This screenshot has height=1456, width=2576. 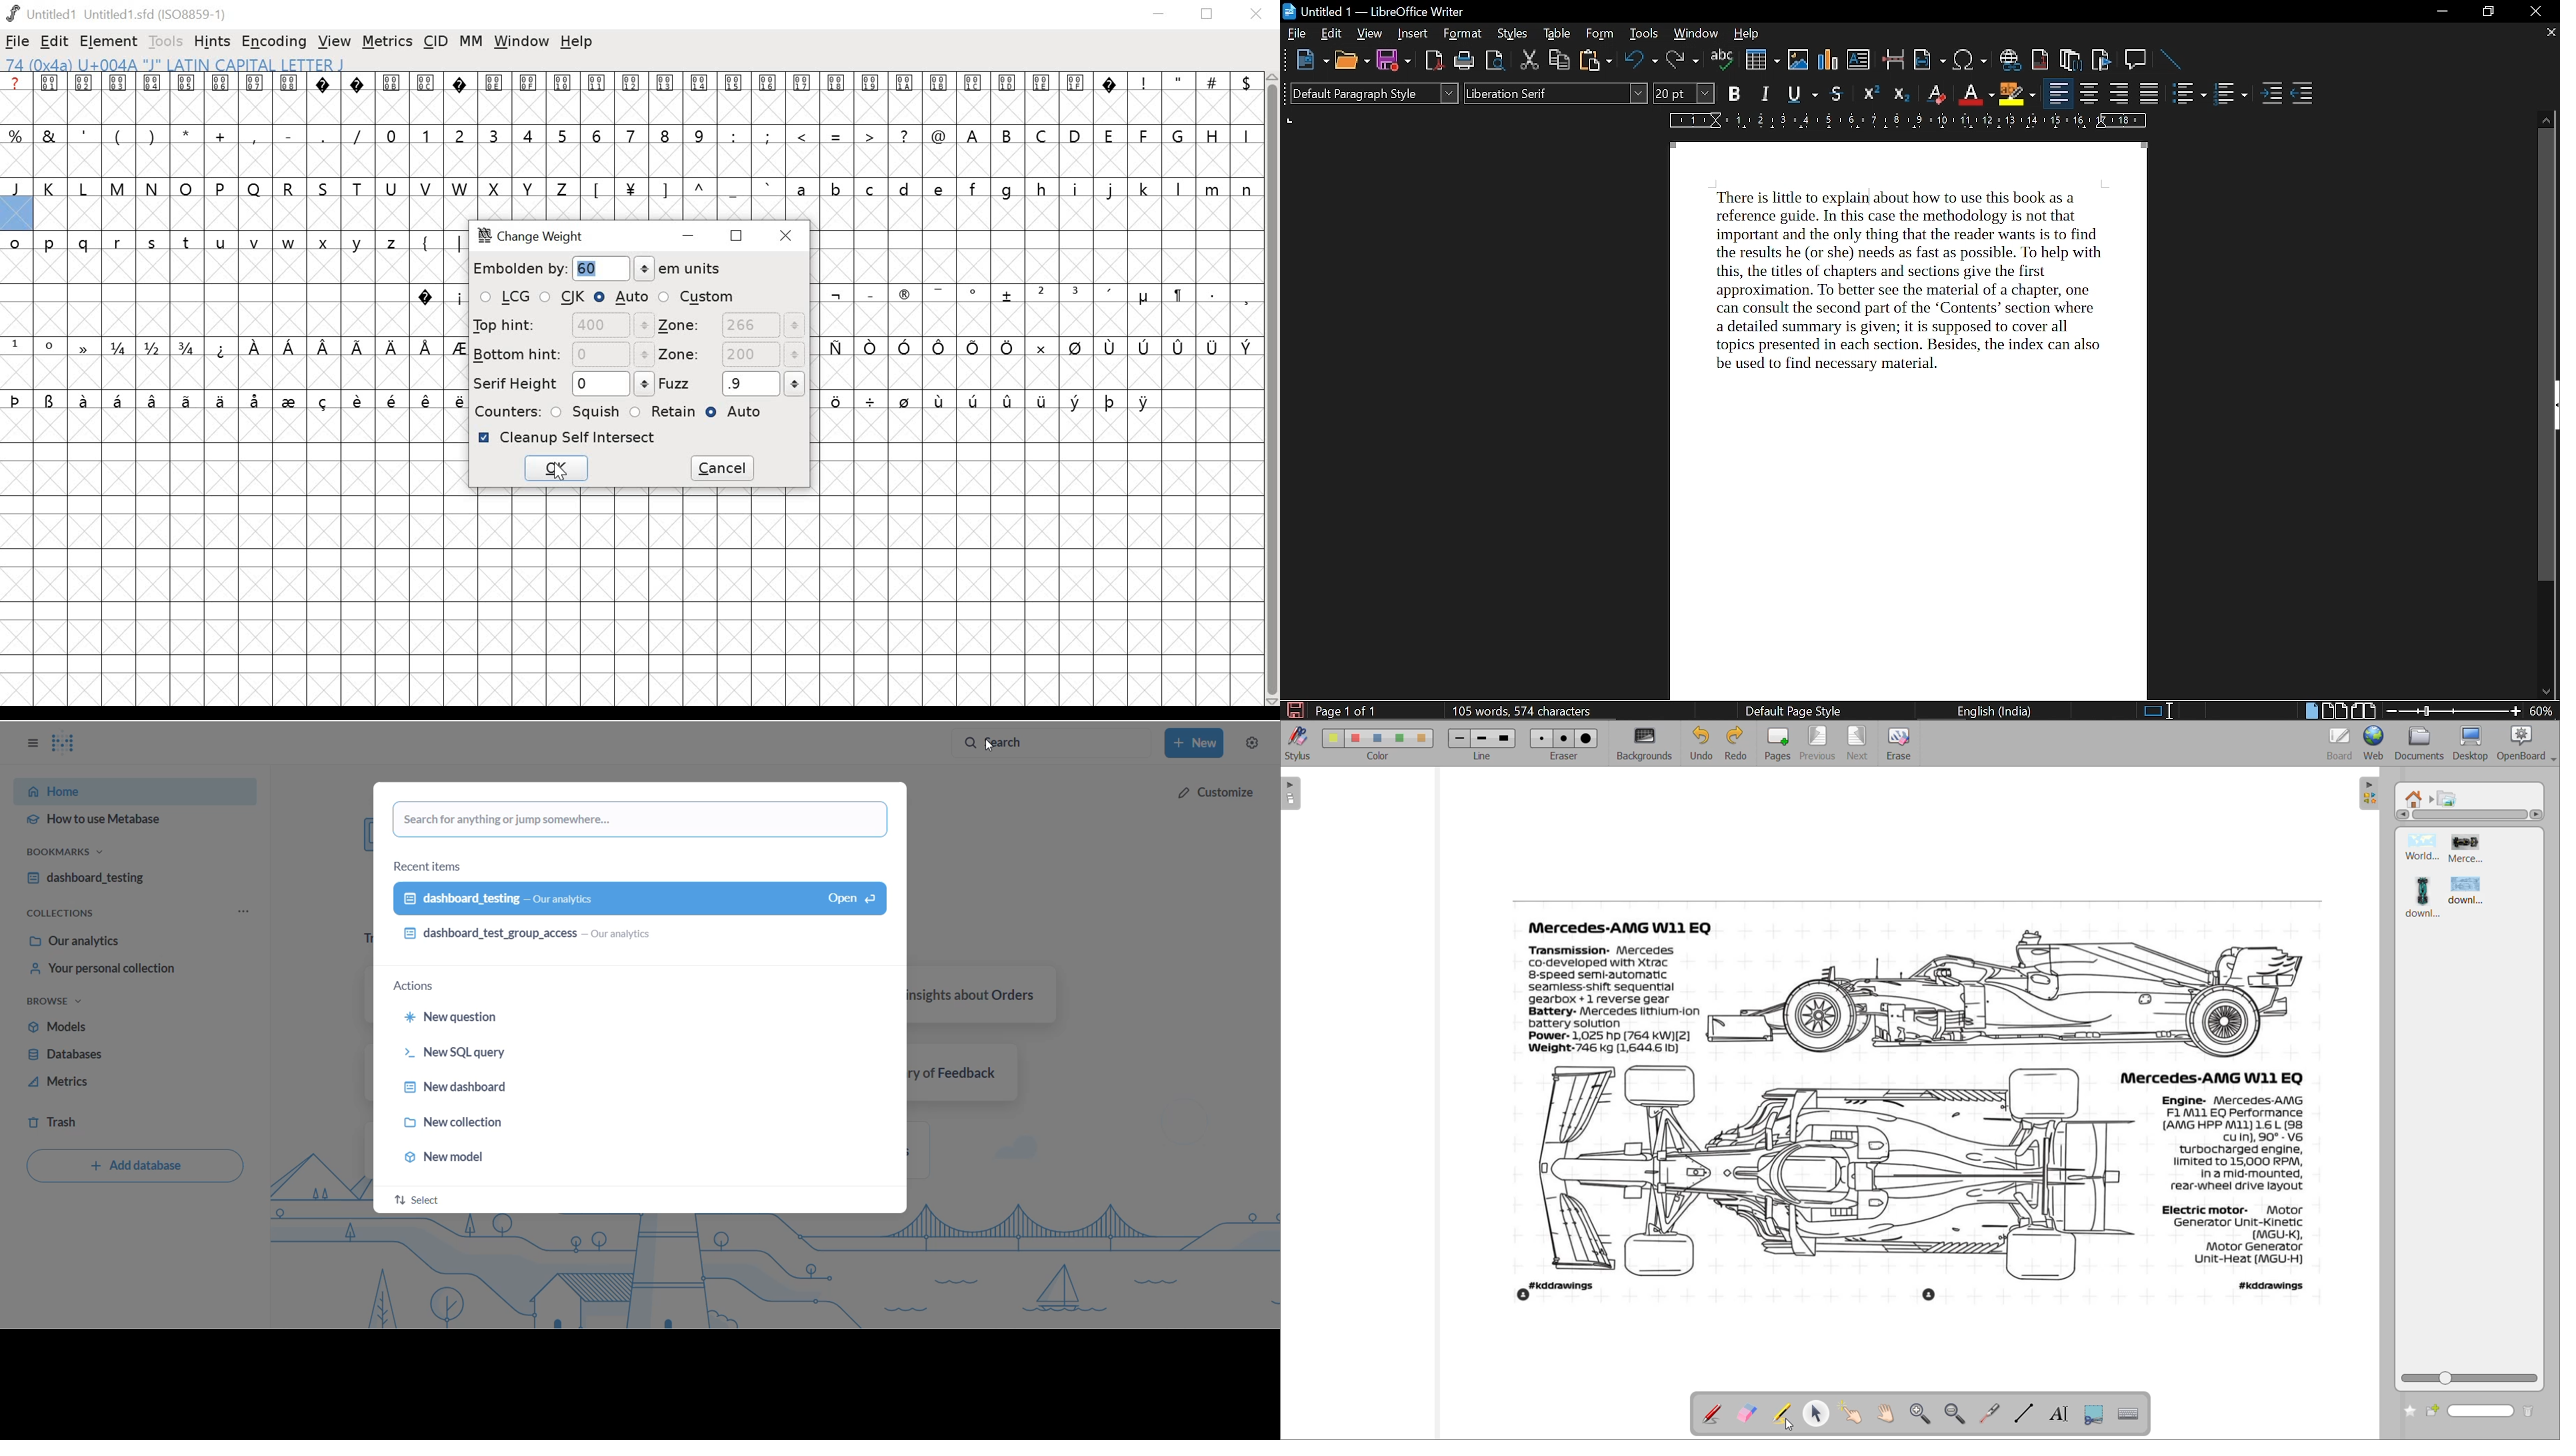 I want to click on lowercase letters, so click(x=207, y=245).